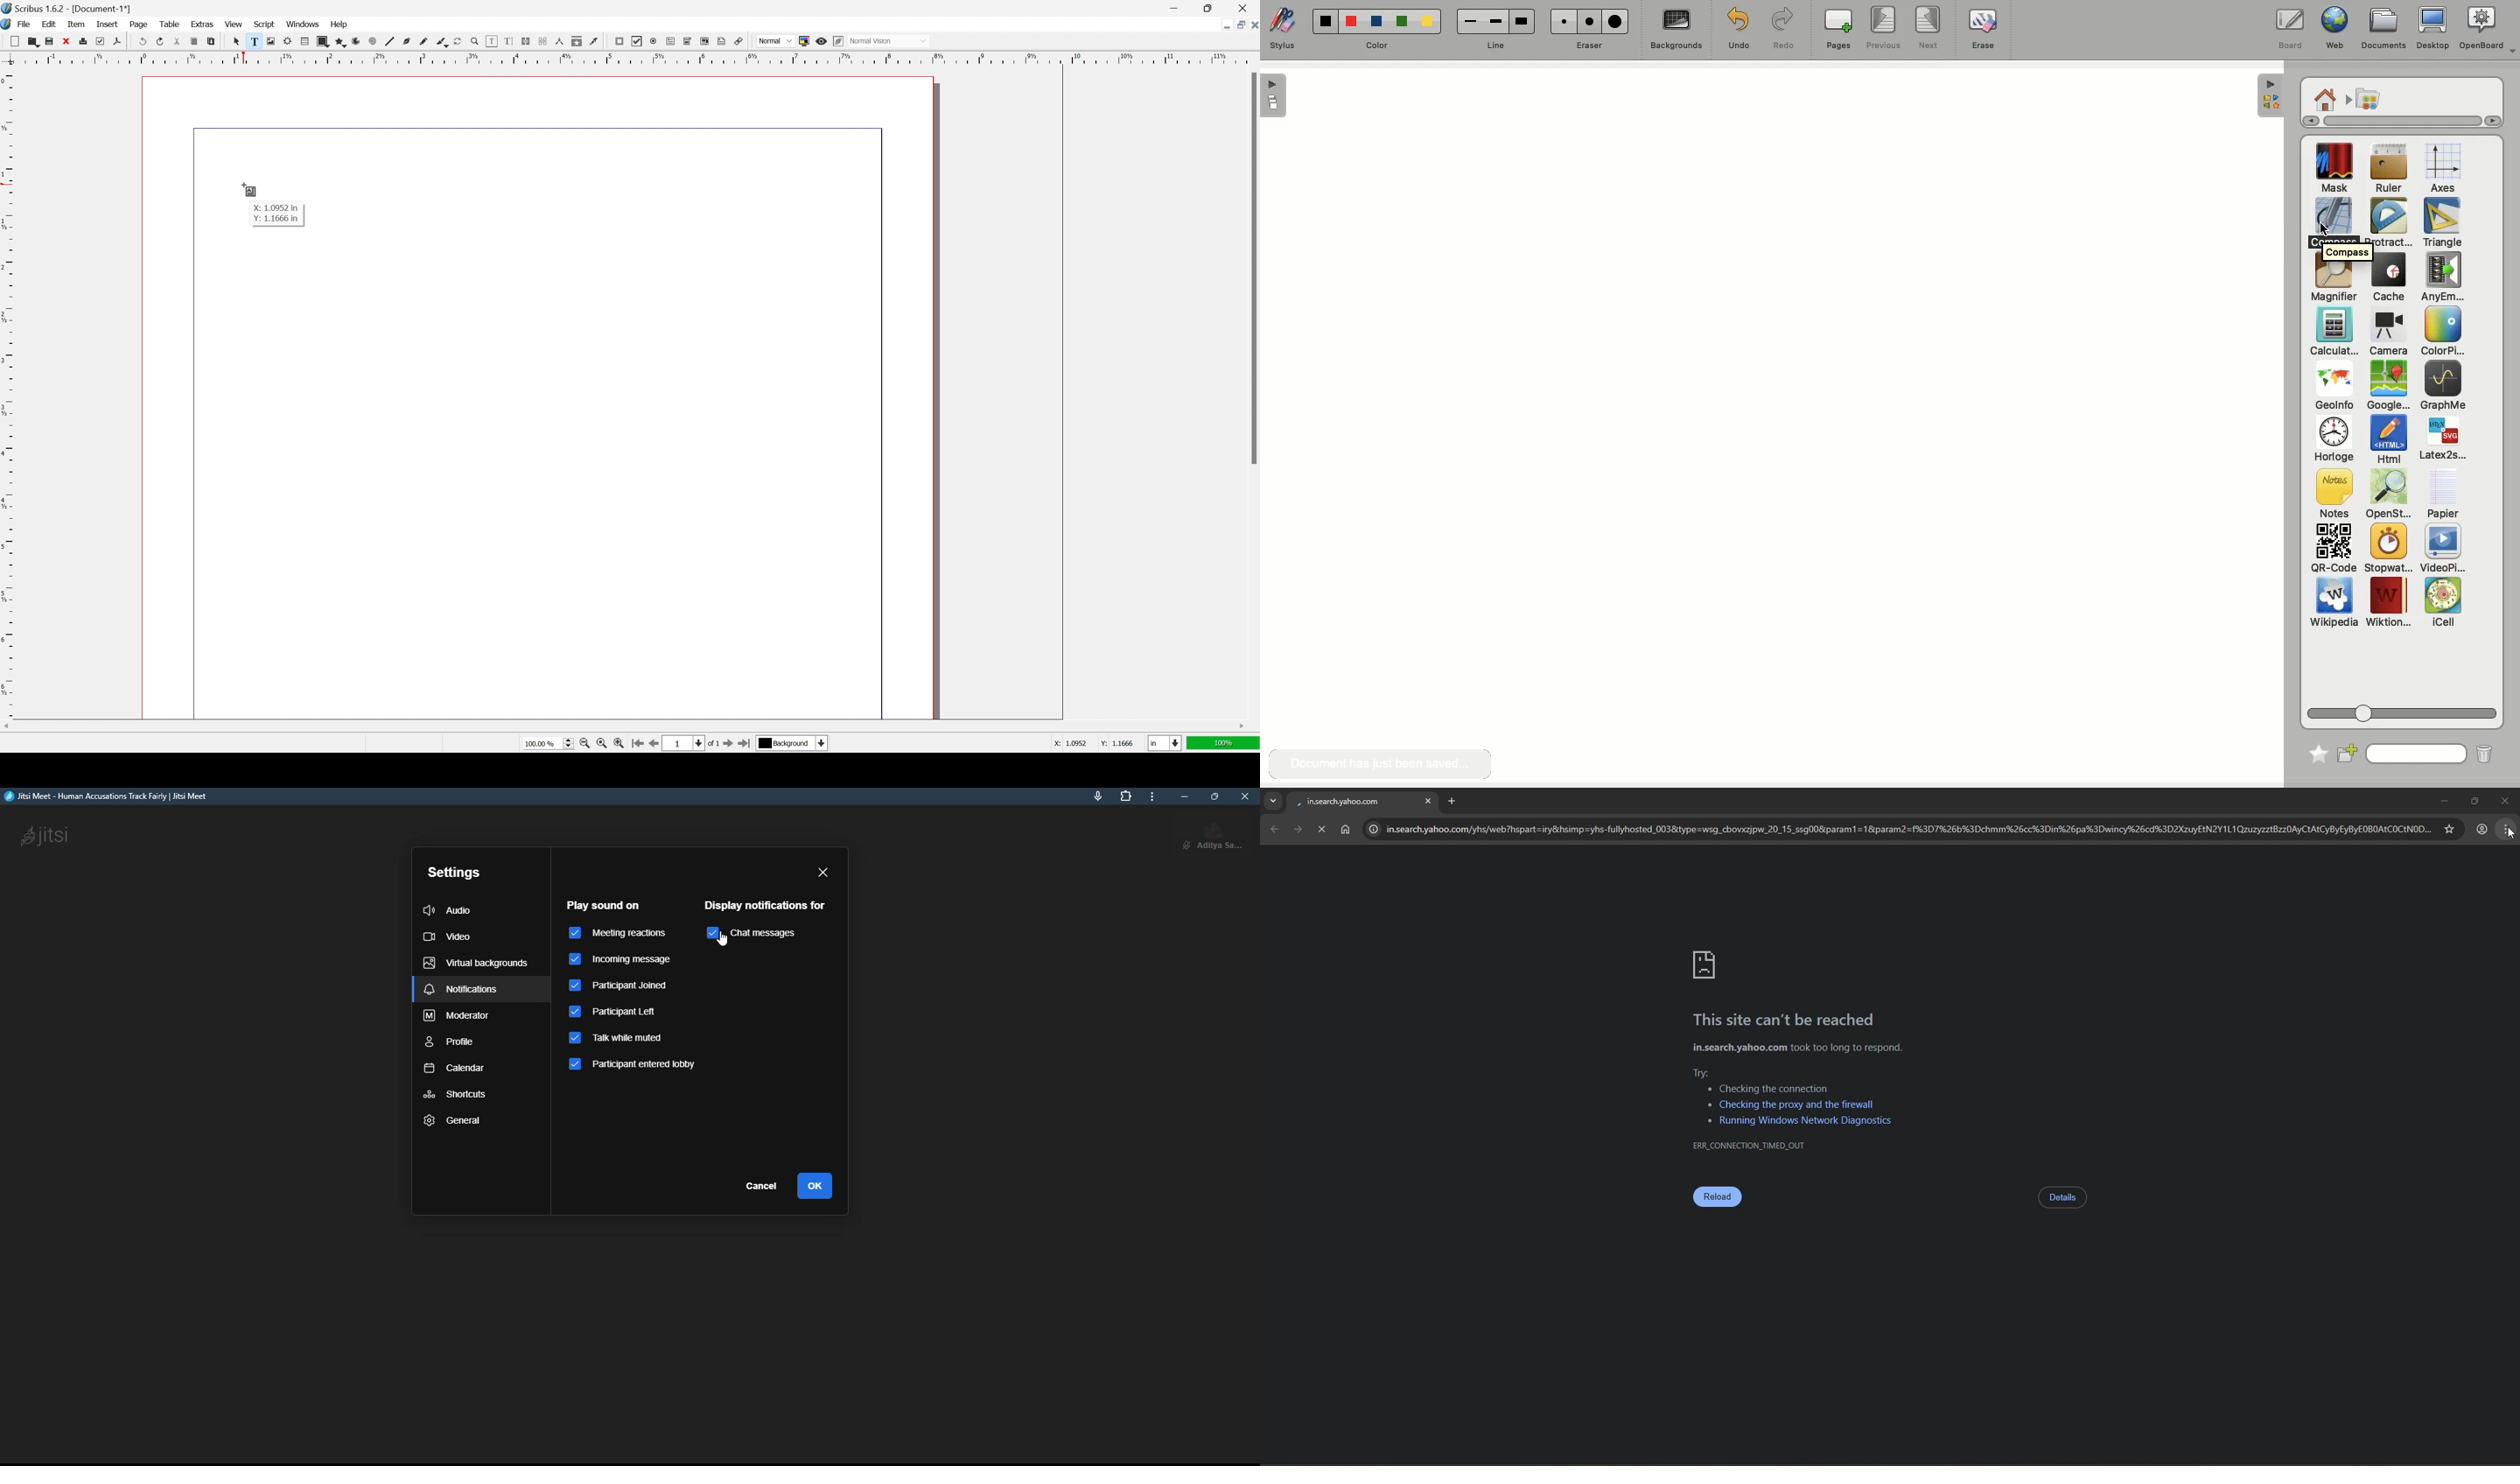  What do you see at coordinates (619, 41) in the screenshot?
I see `pdf push button` at bounding box center [619, 41].